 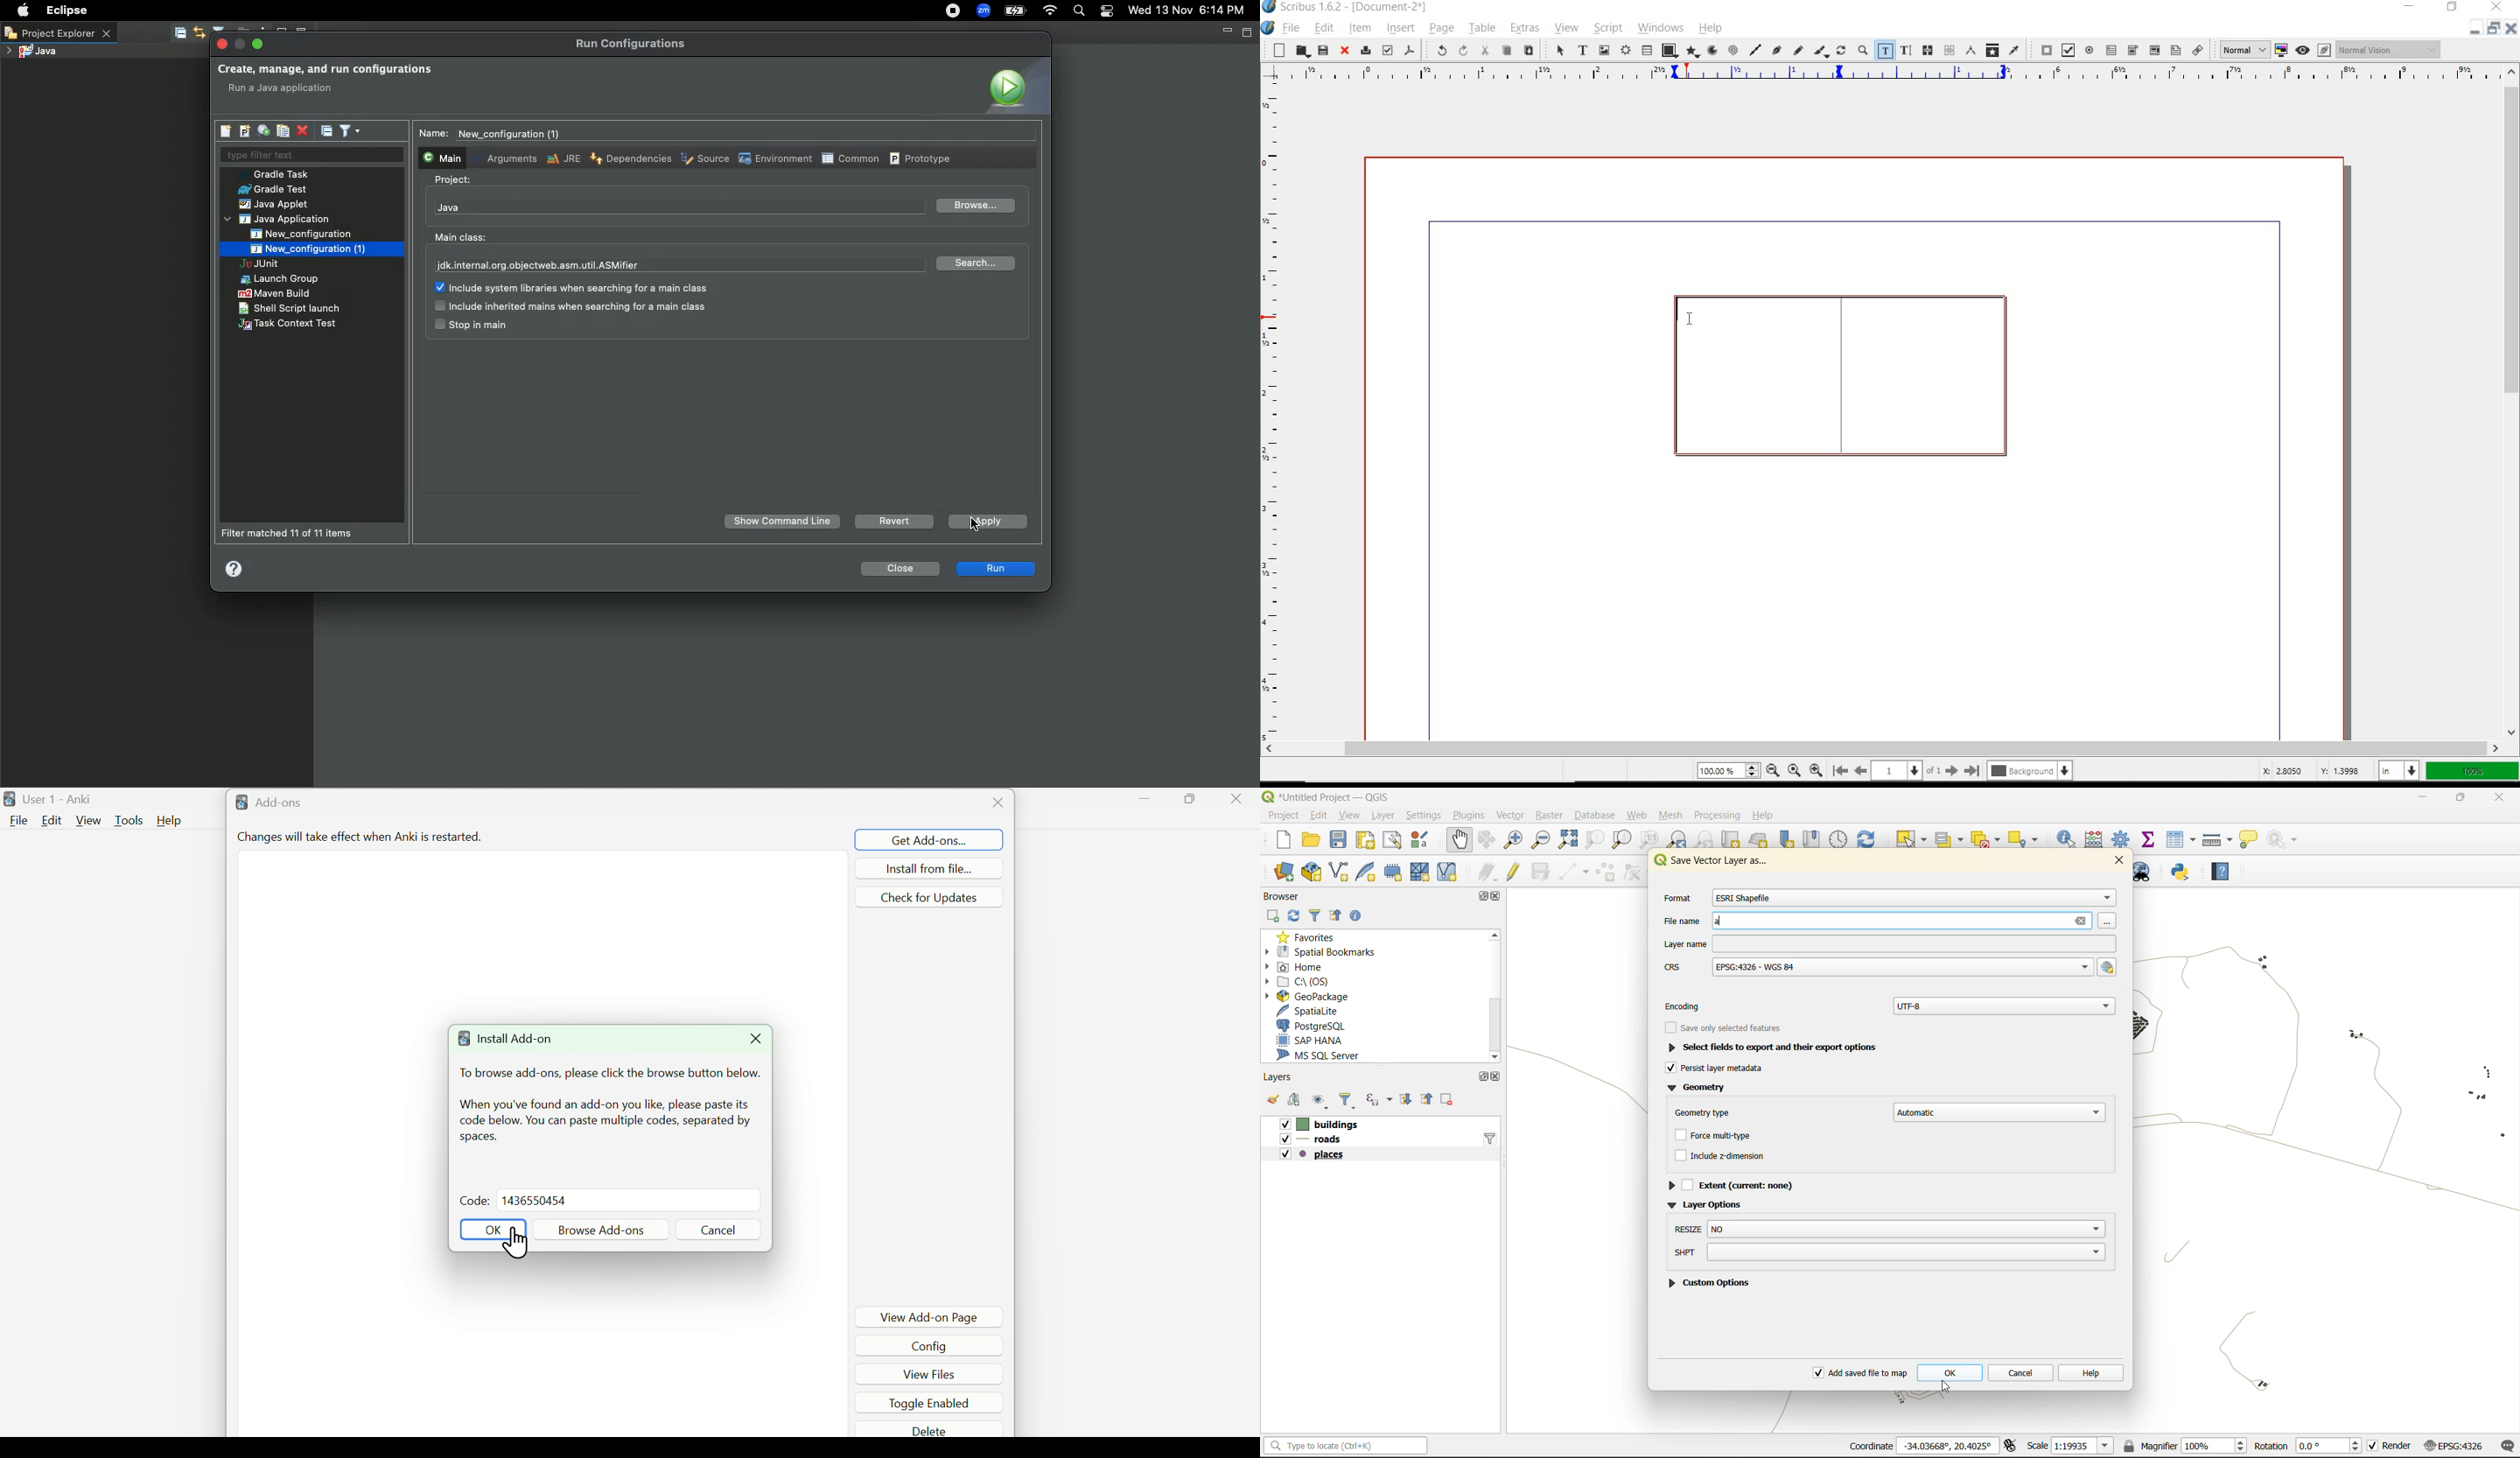 What do you see at coordinates (1948, 839) in the screenshot?
I see `select value` at bounding box center [1948, 839].